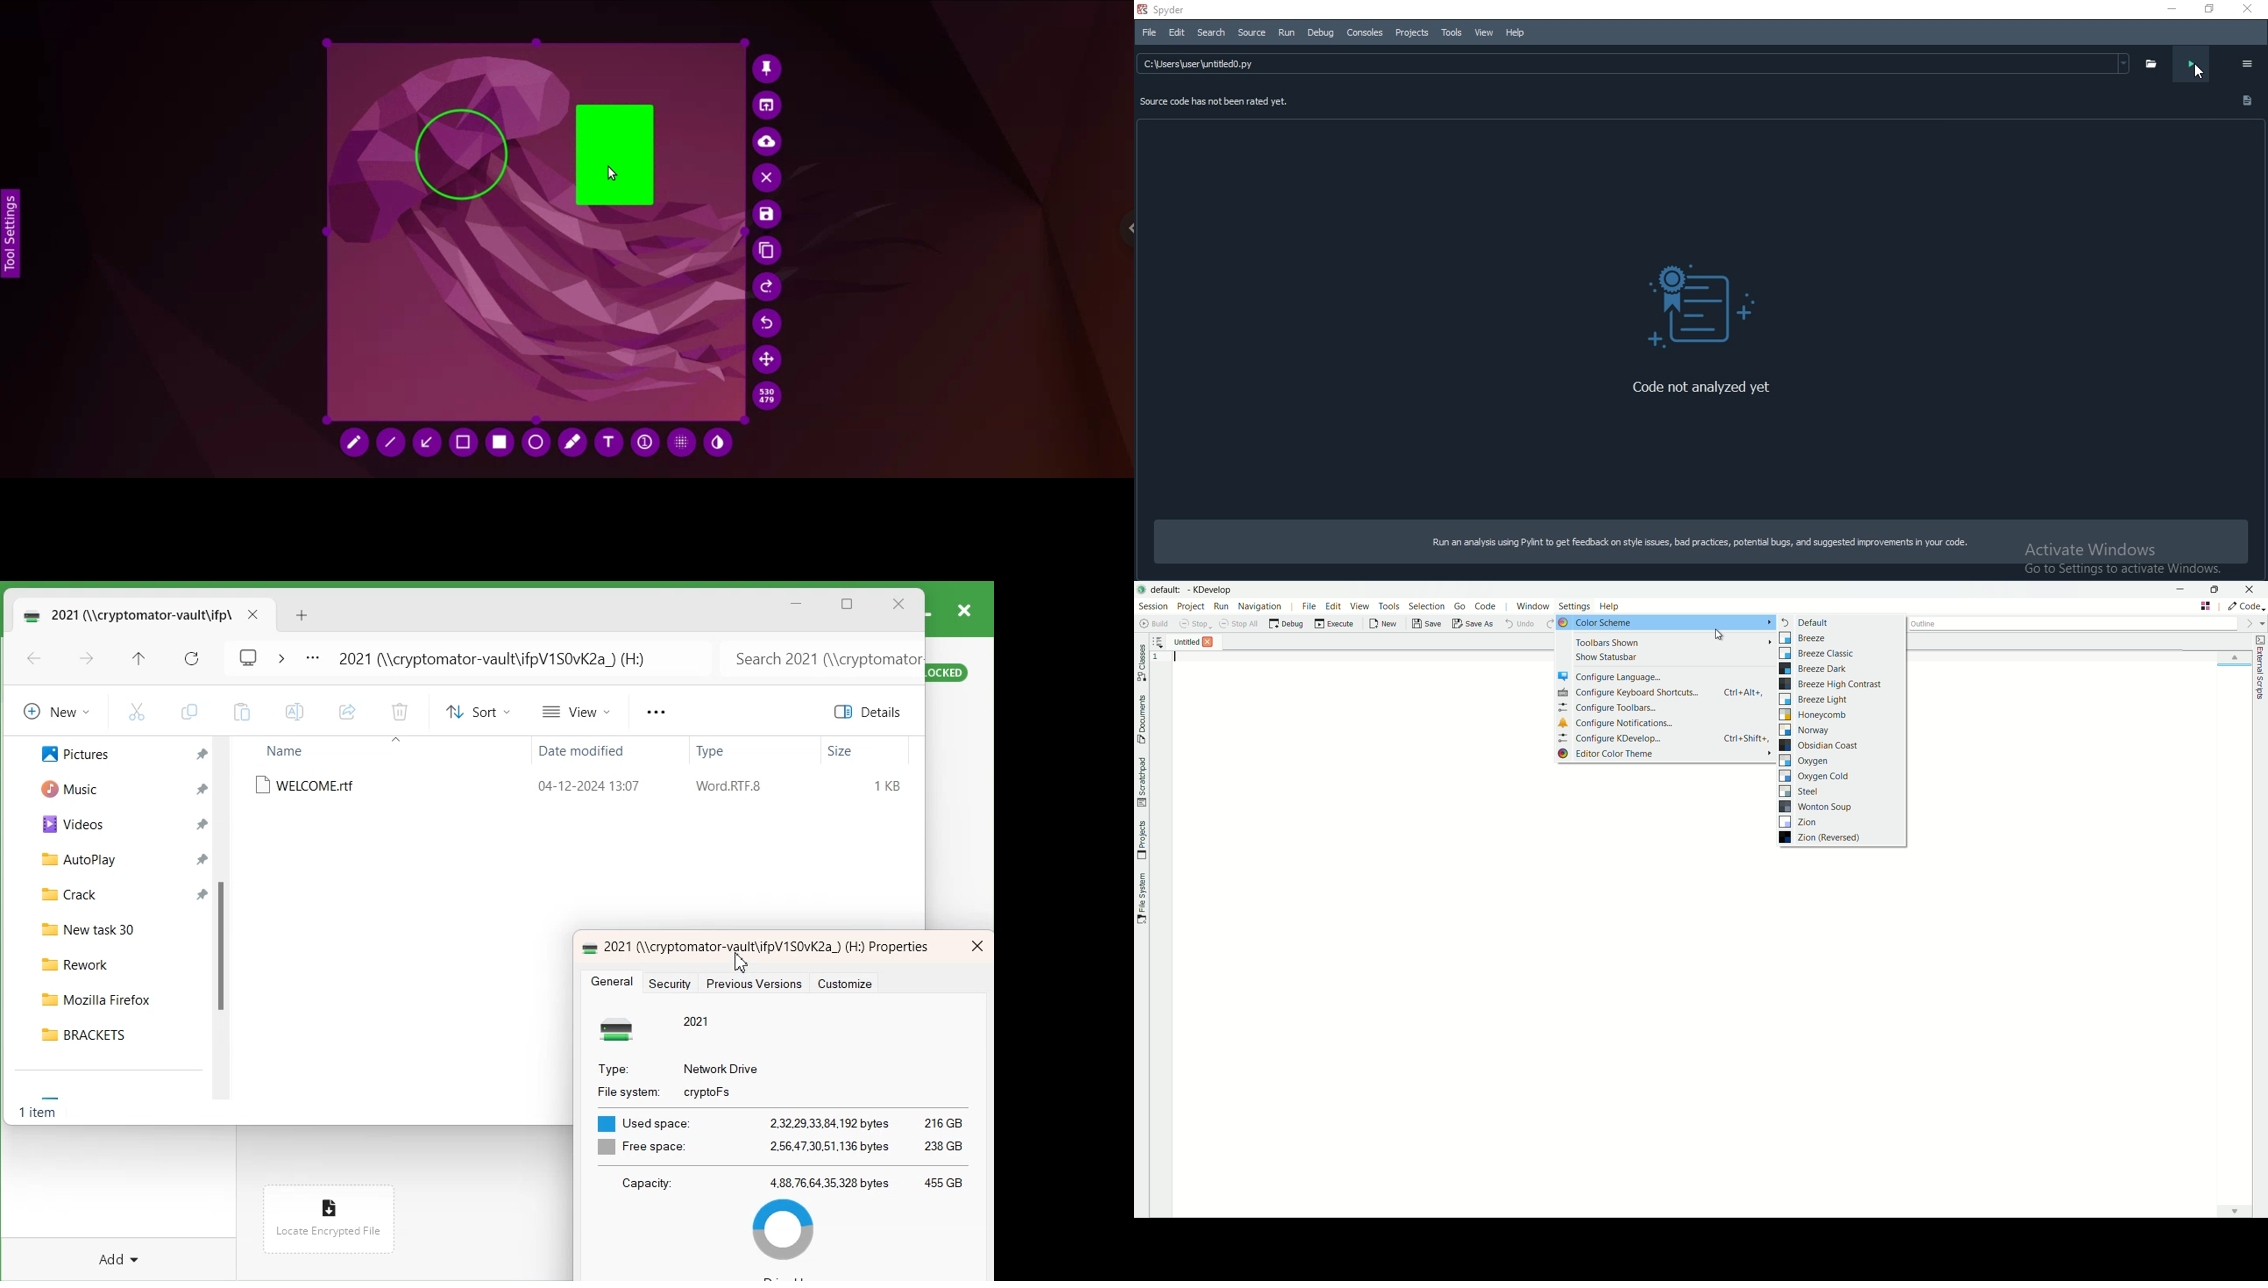 The width and height of the screenshot is (2268, 1288). What do you see at coordinates (1706, 310) in the screenshot?
I see `logo` at bounding box center [1706, 310].